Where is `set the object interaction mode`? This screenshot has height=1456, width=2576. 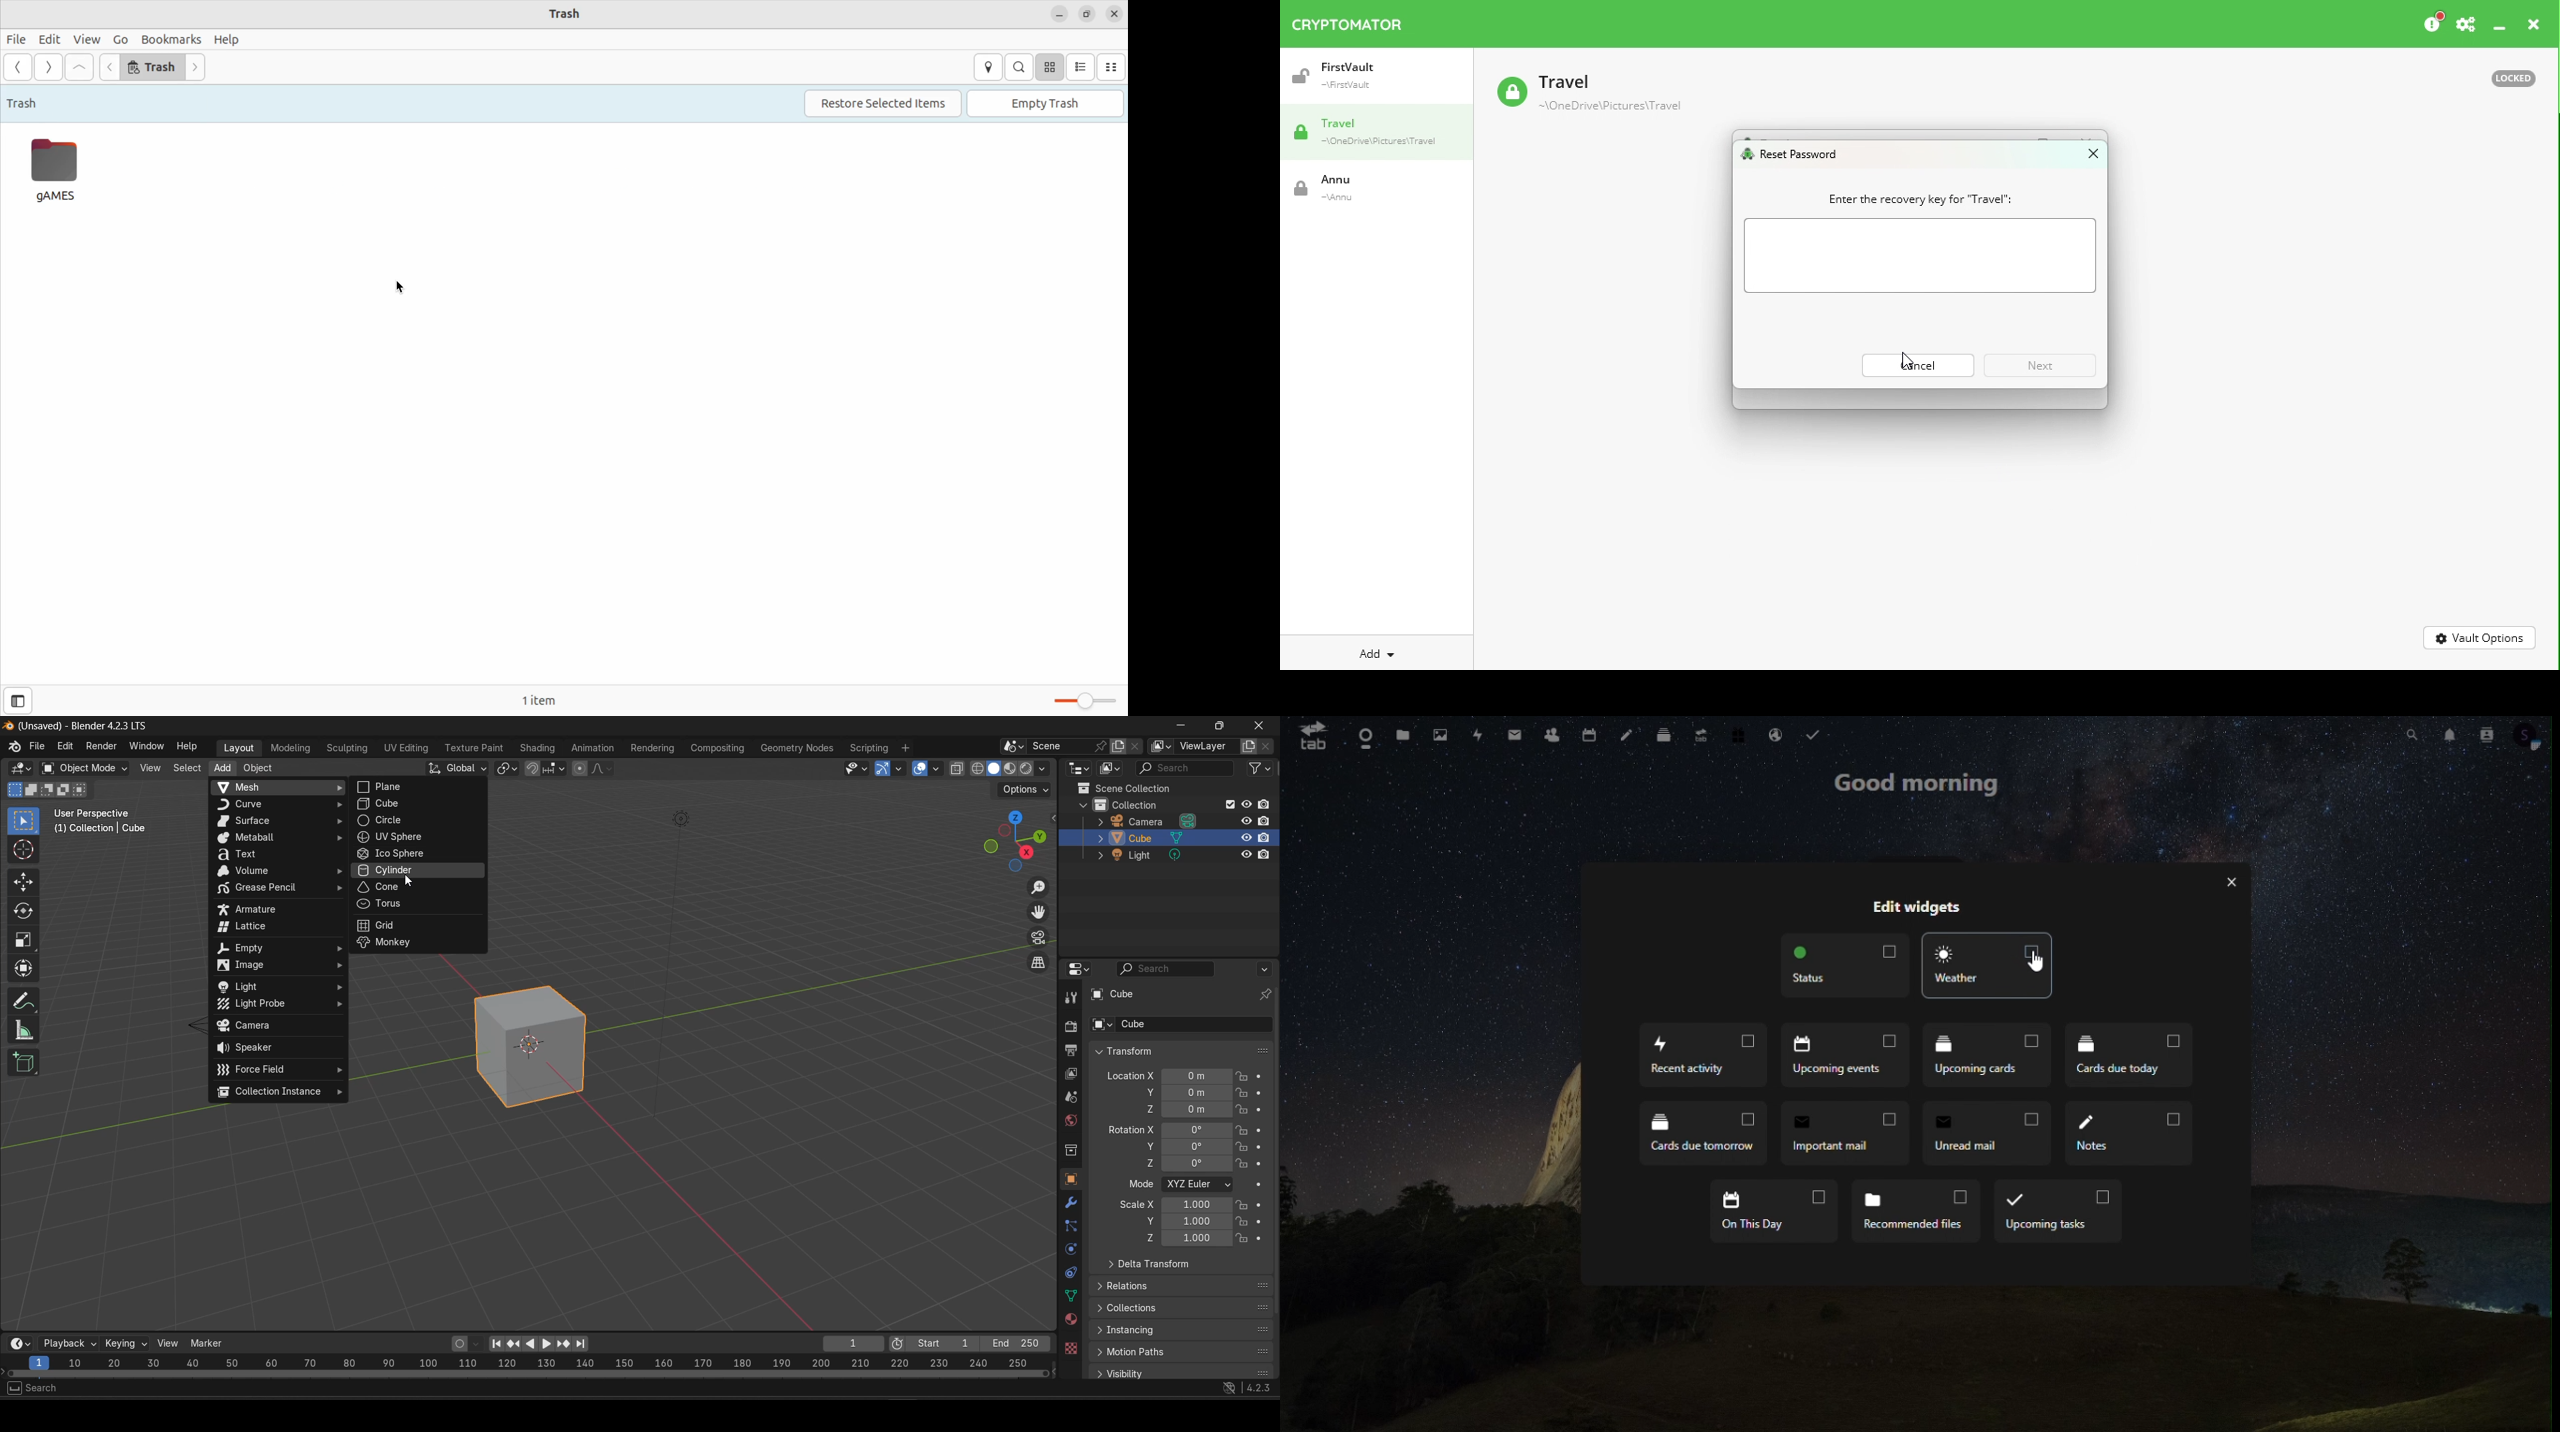 set the object interaction mode is located at coordinates (85, 768).